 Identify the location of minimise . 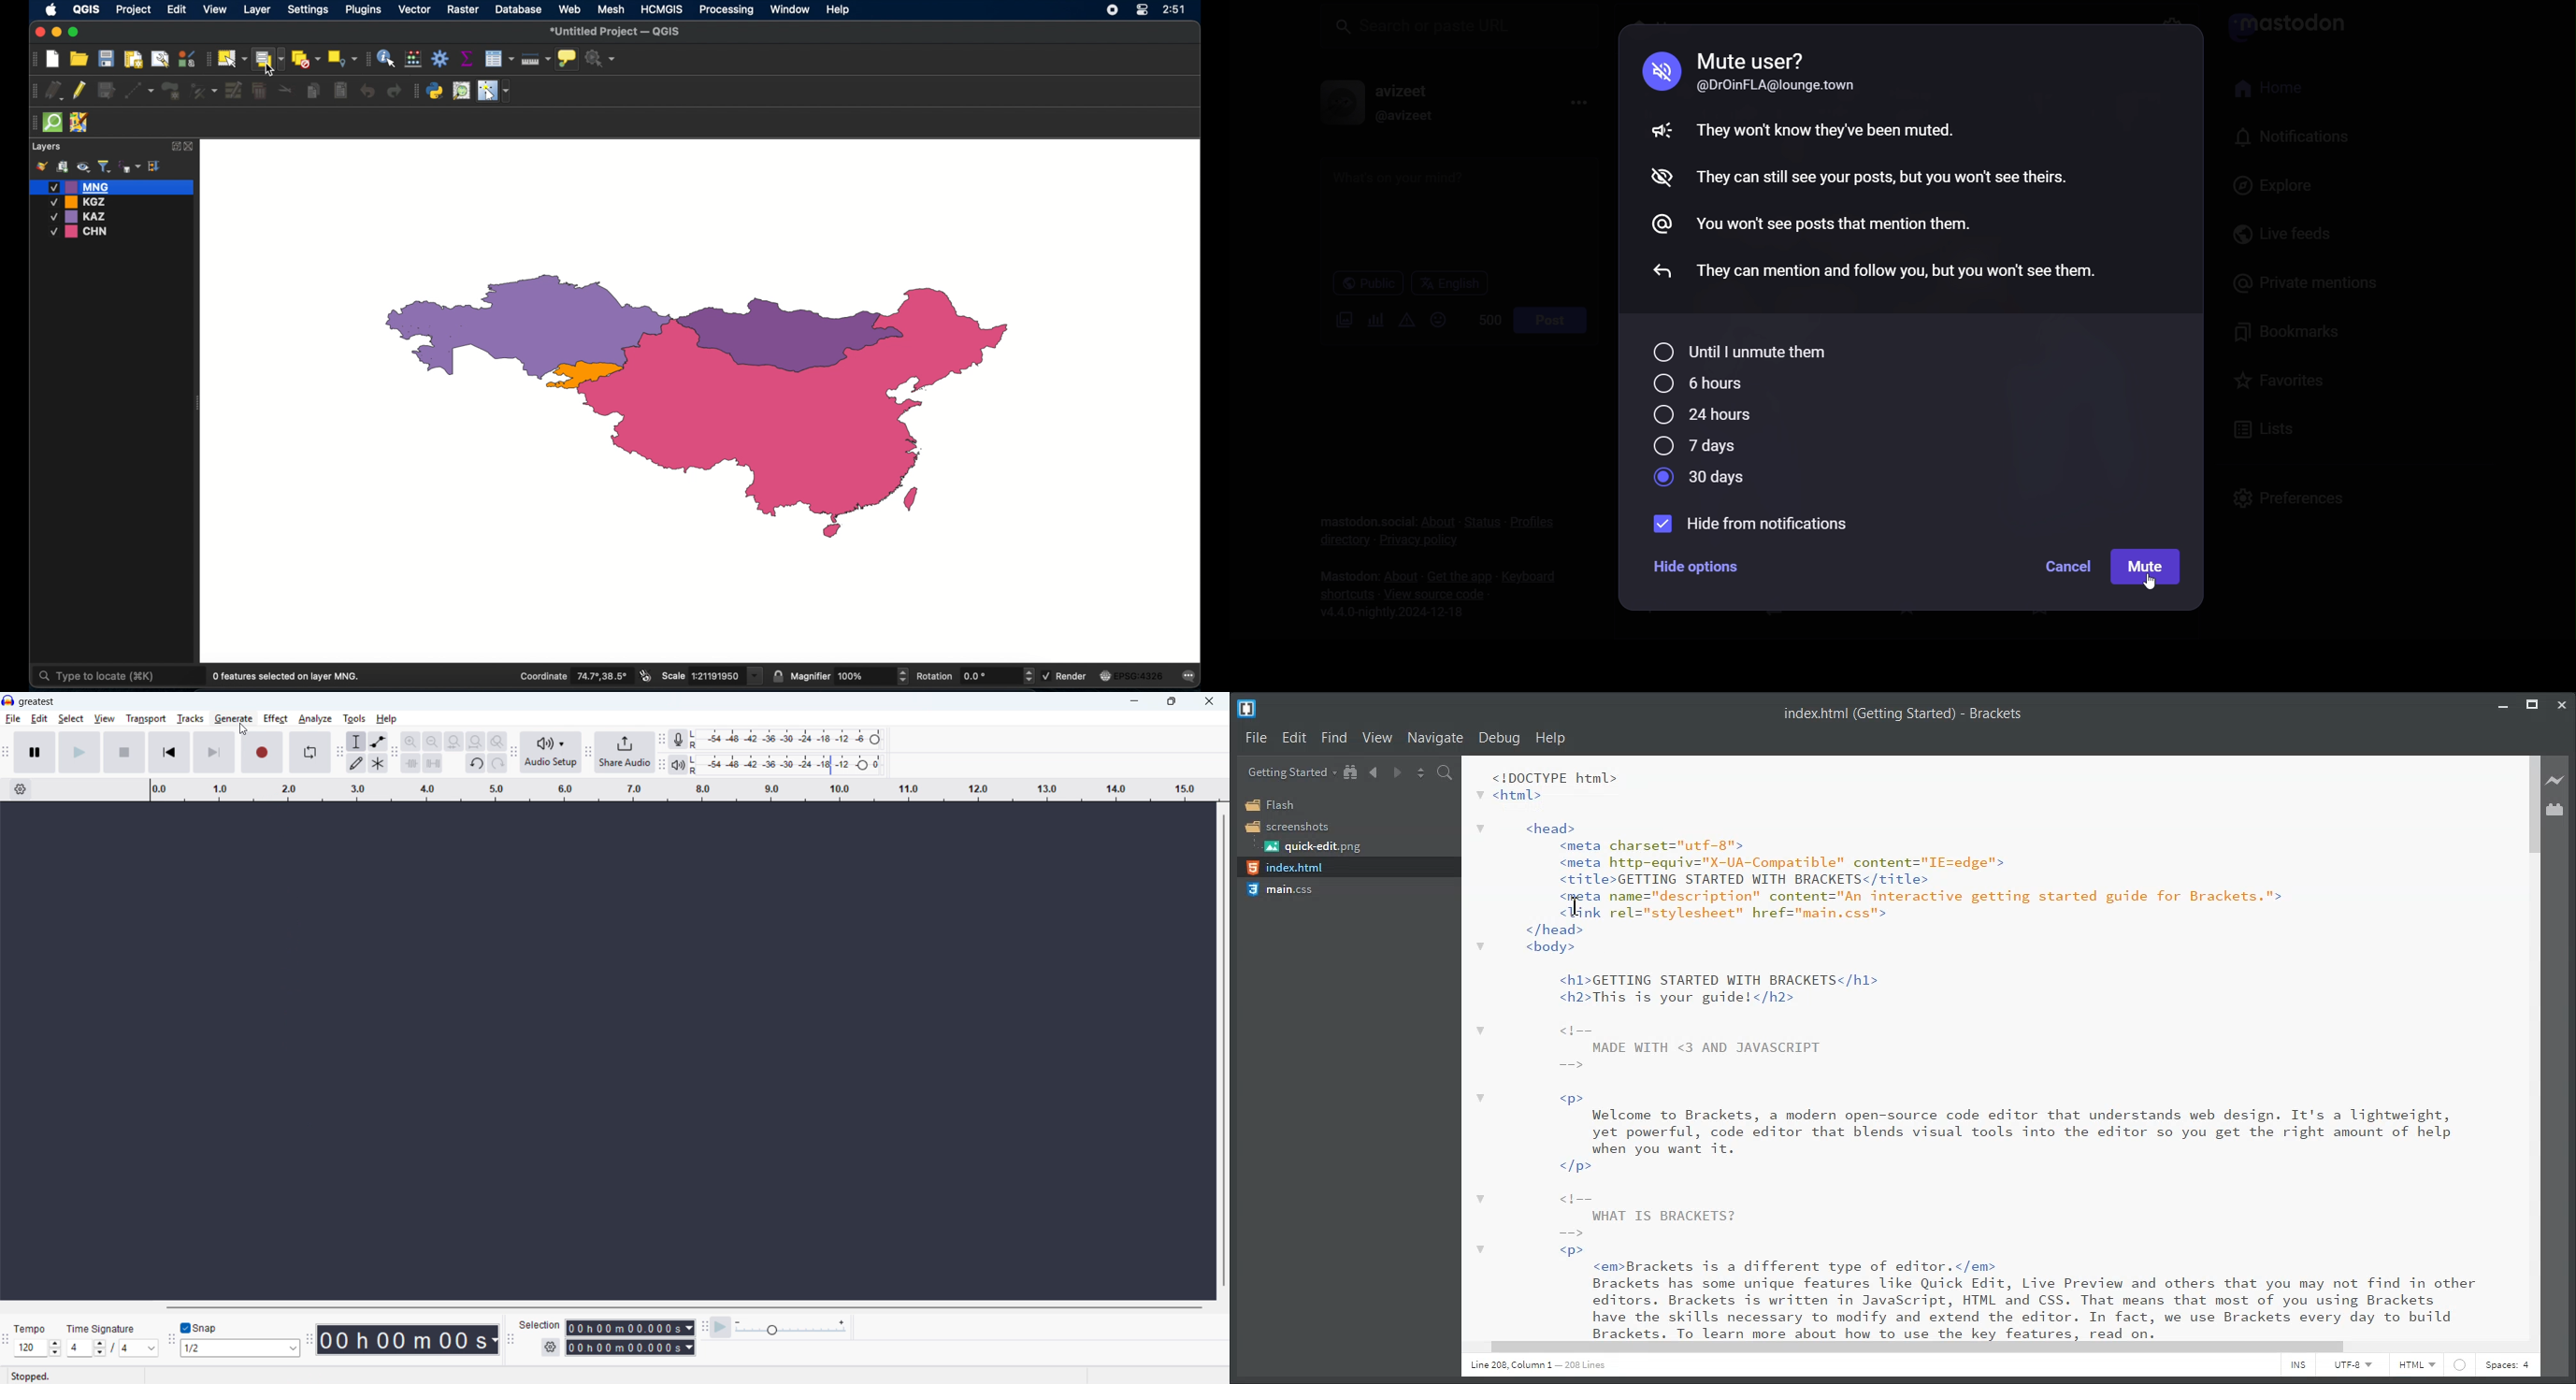
(1133, 702).